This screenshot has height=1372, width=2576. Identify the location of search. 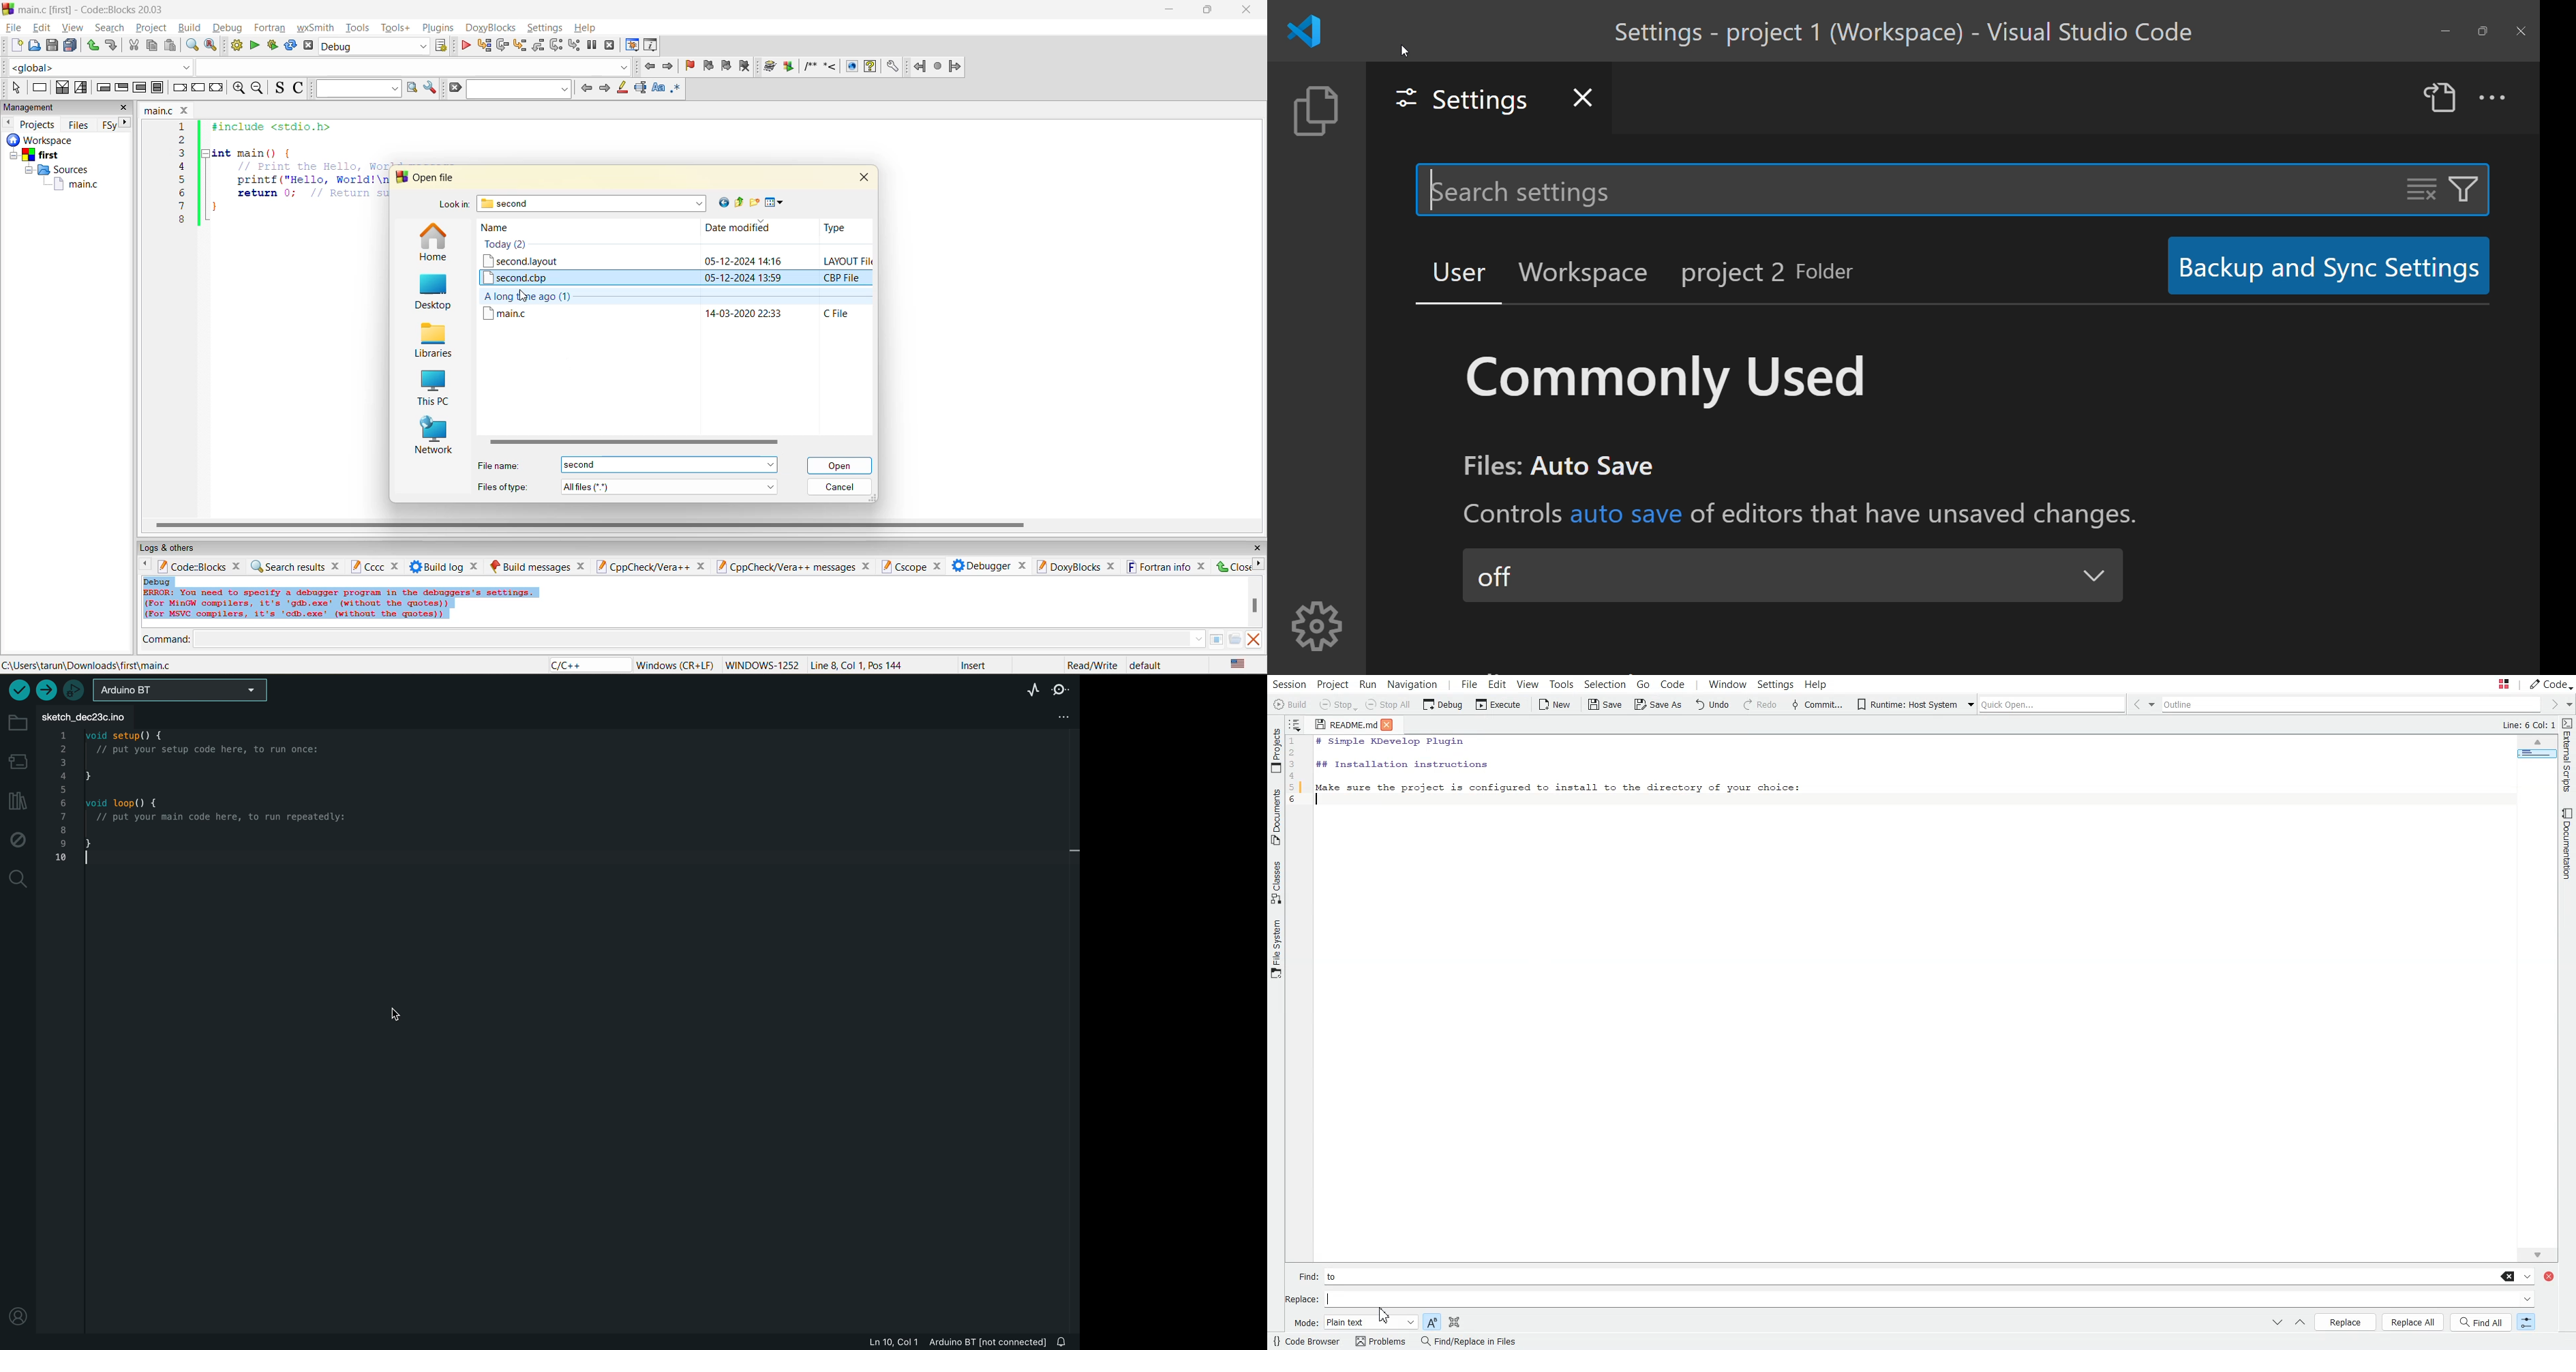
(17, 878).